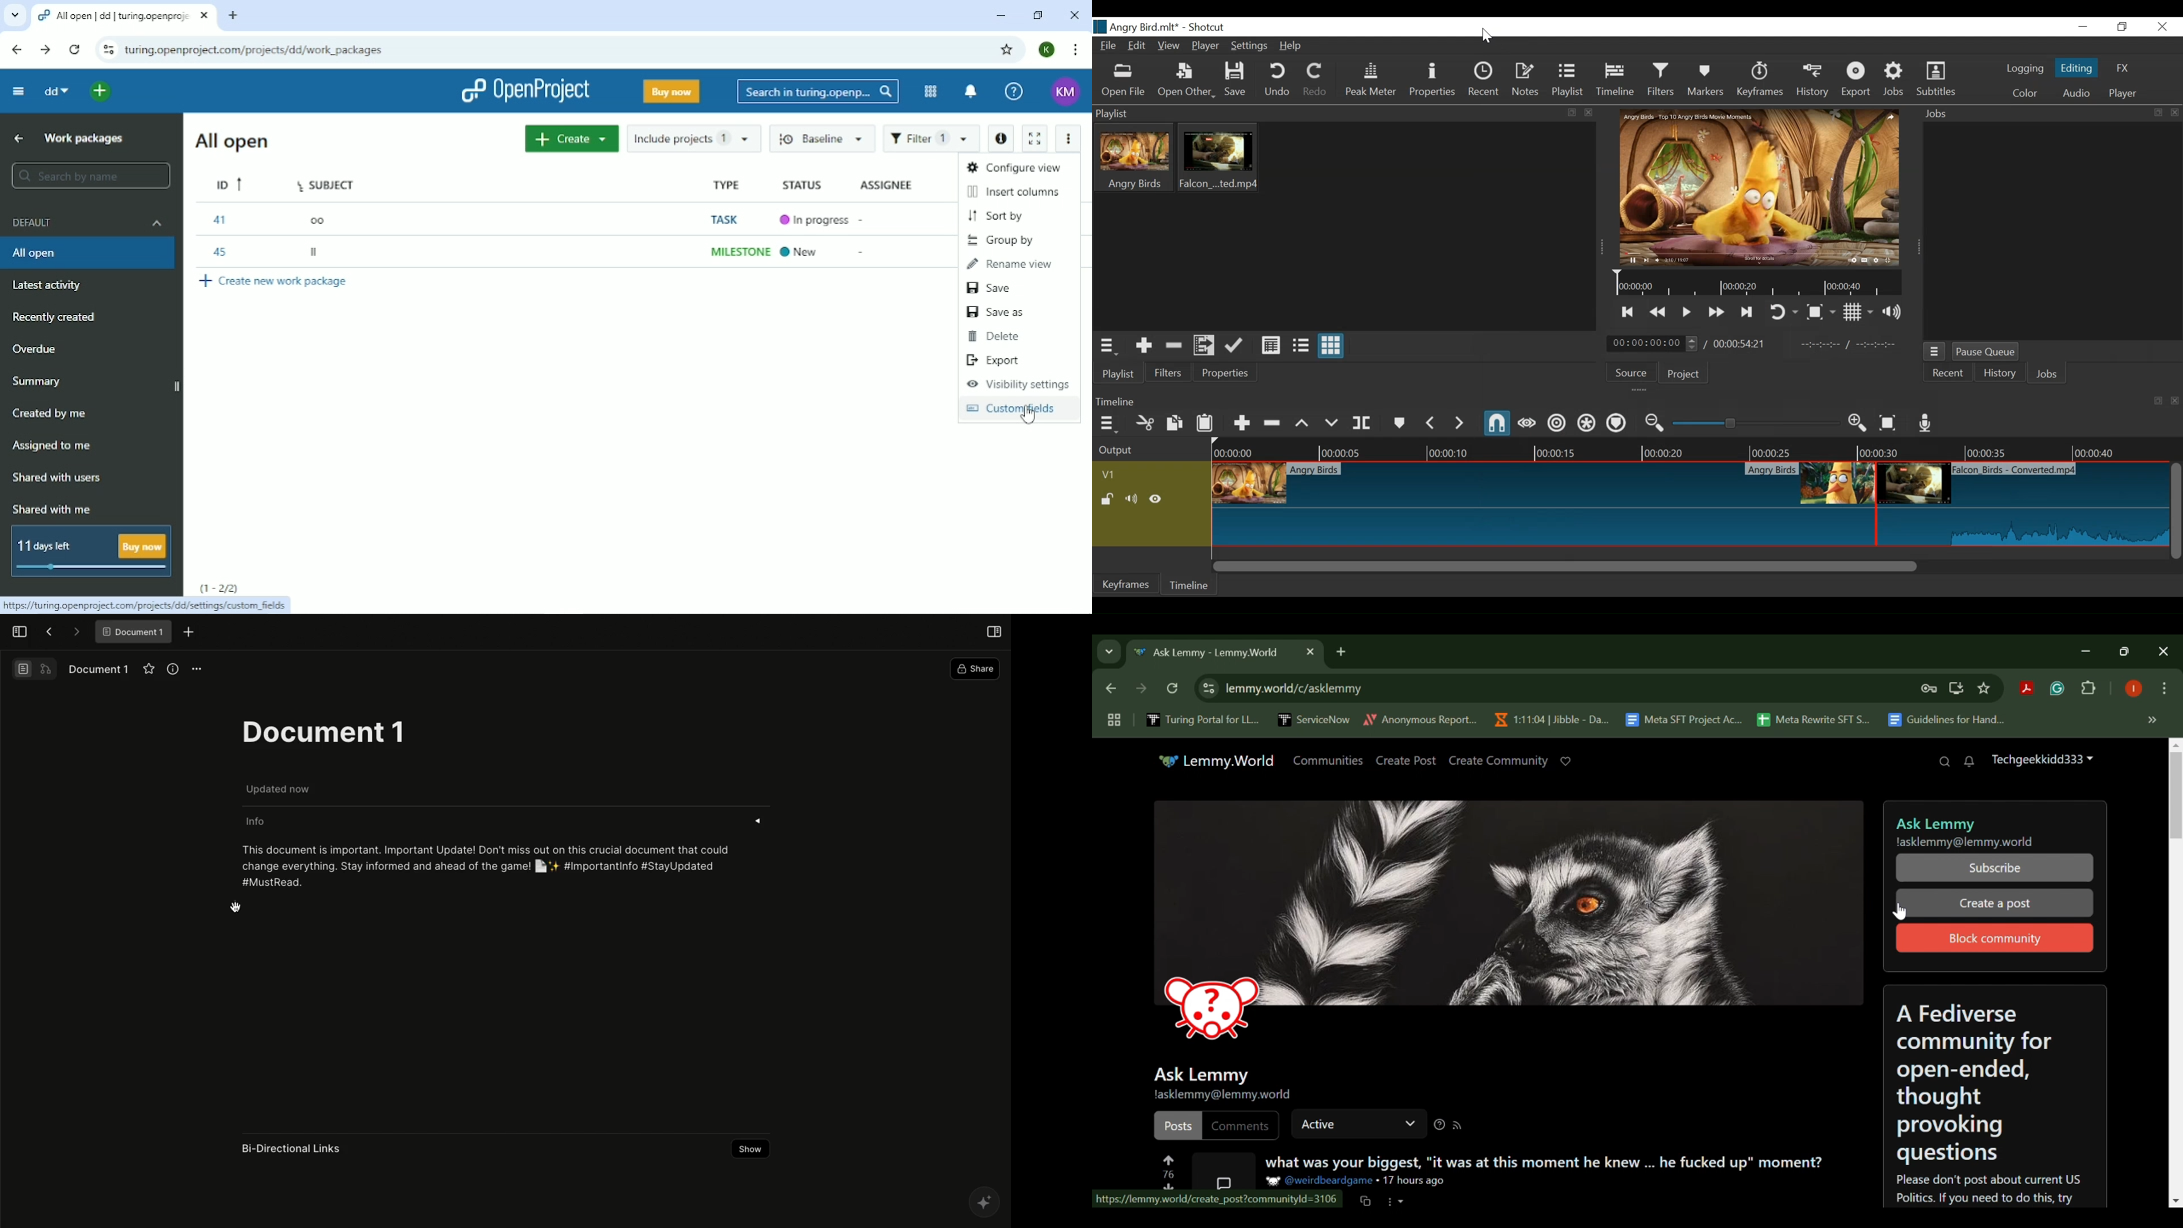  Describe the element at coordinates (1169, 46) in the screenshot. I see `View` at that location.